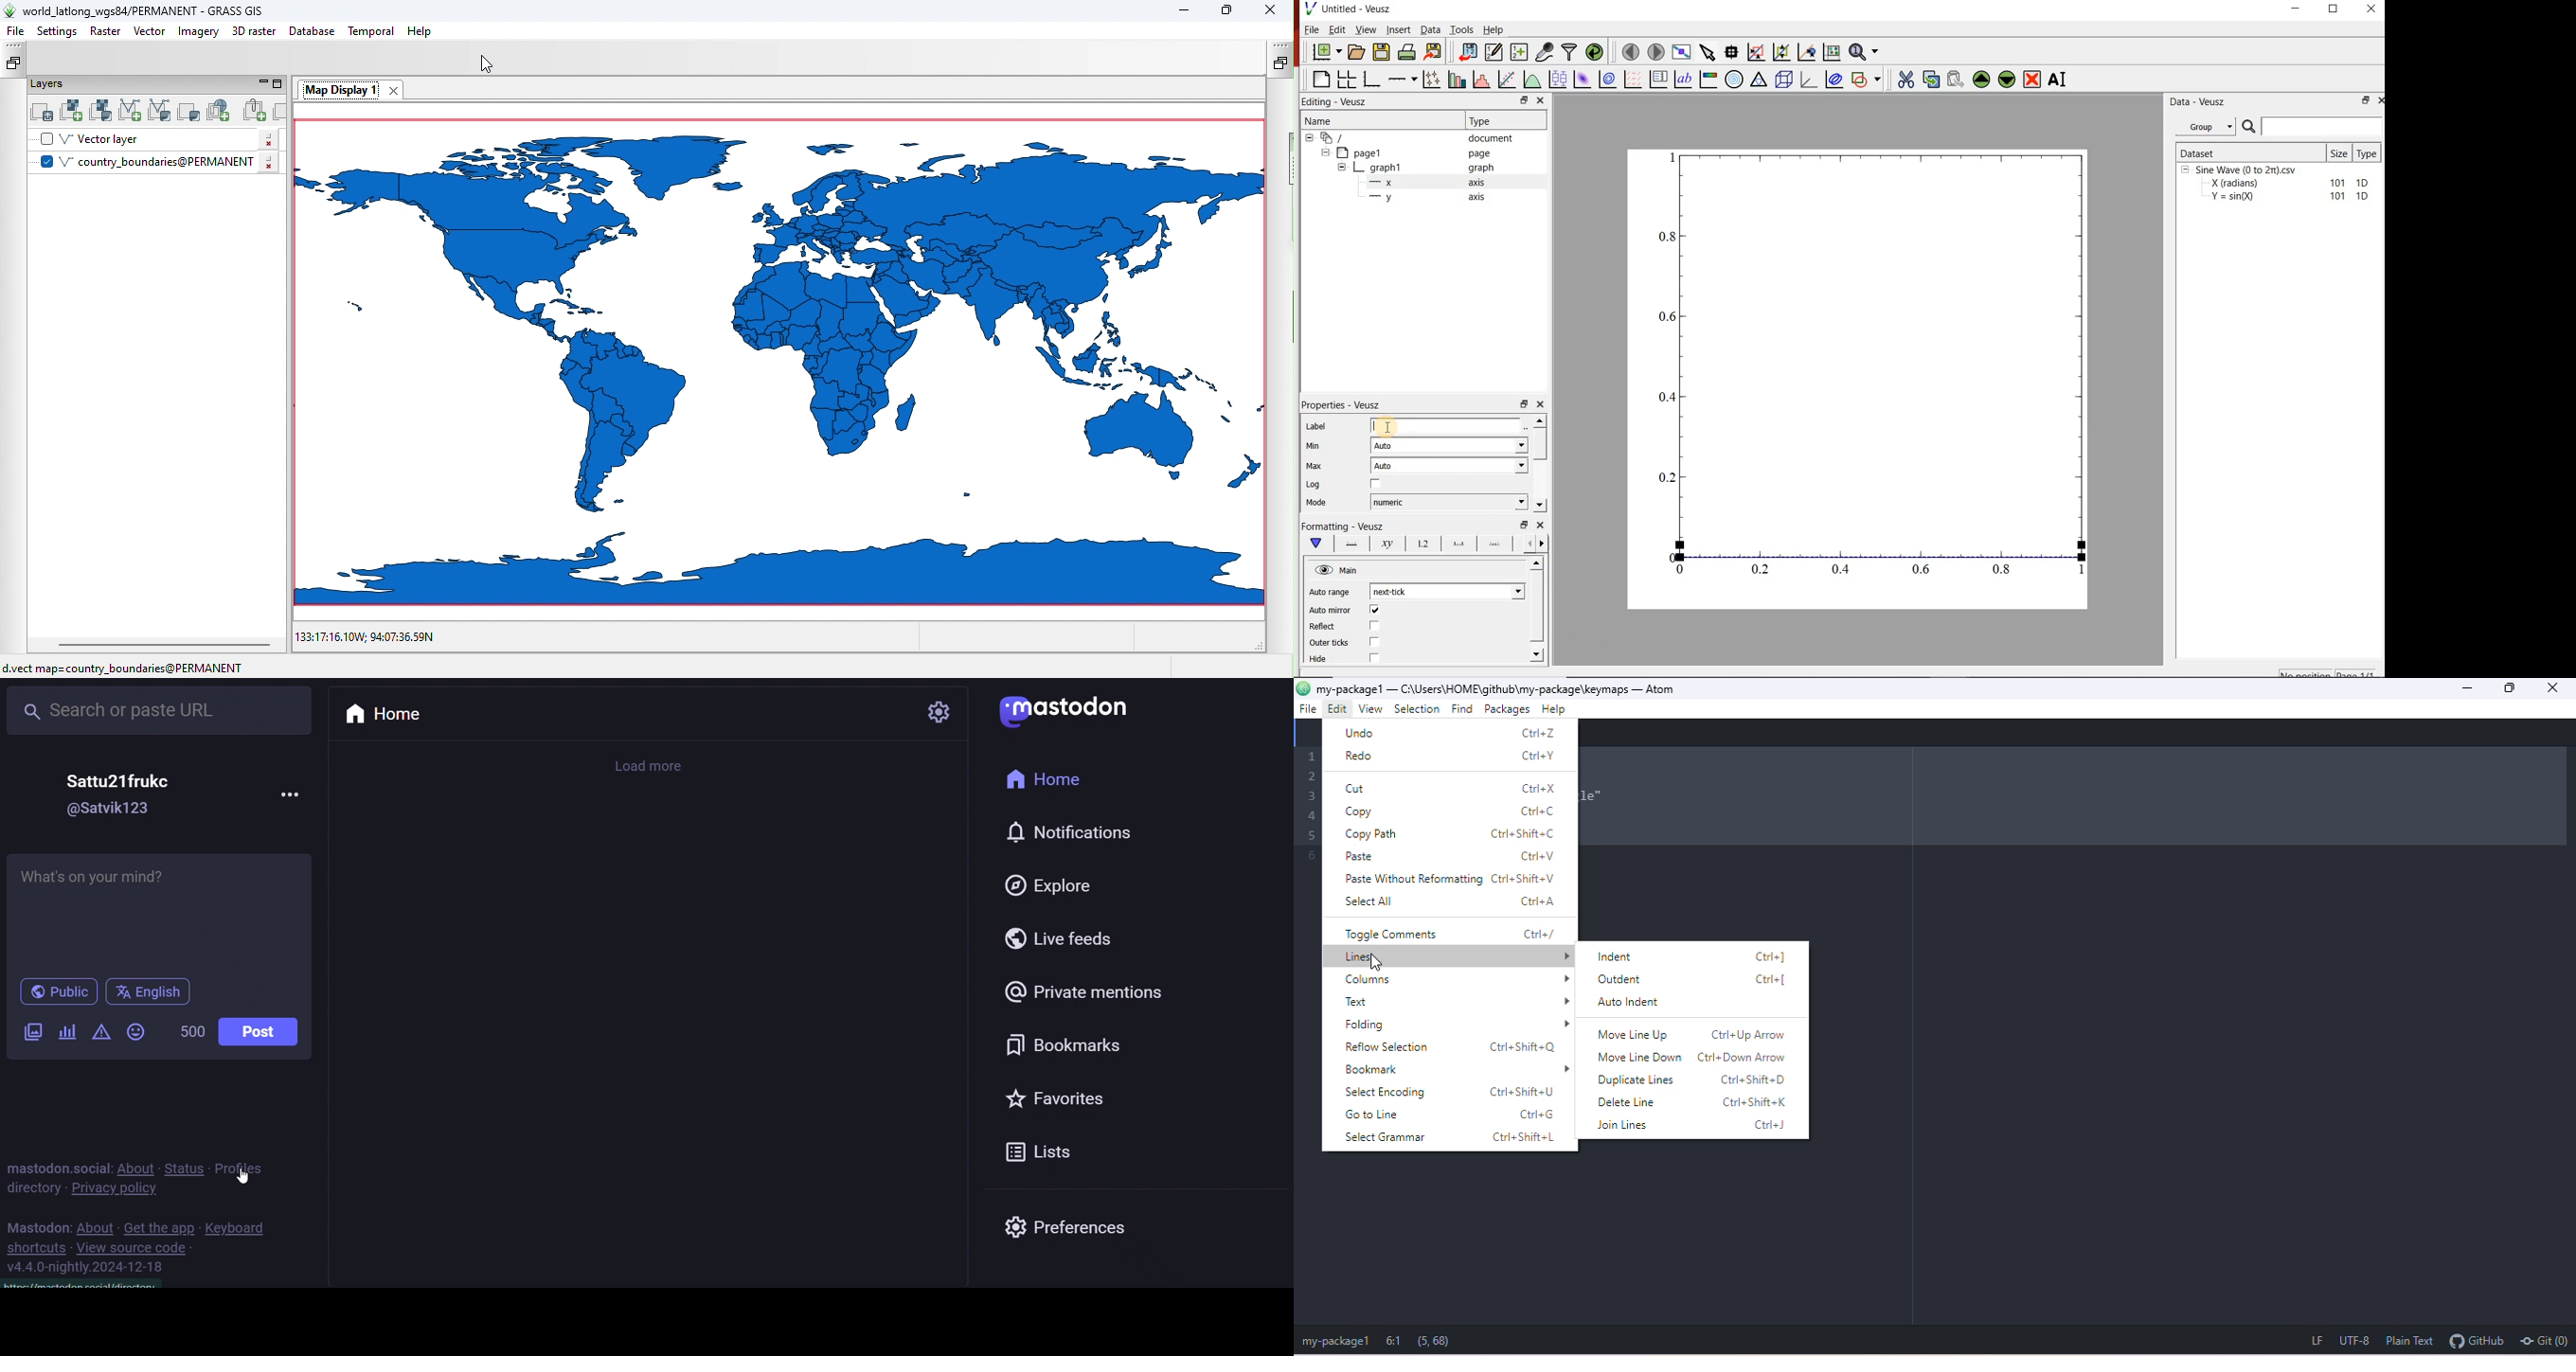  Describe the element at coordinates (386, 717) in the screenshot. I see `home` at that location.